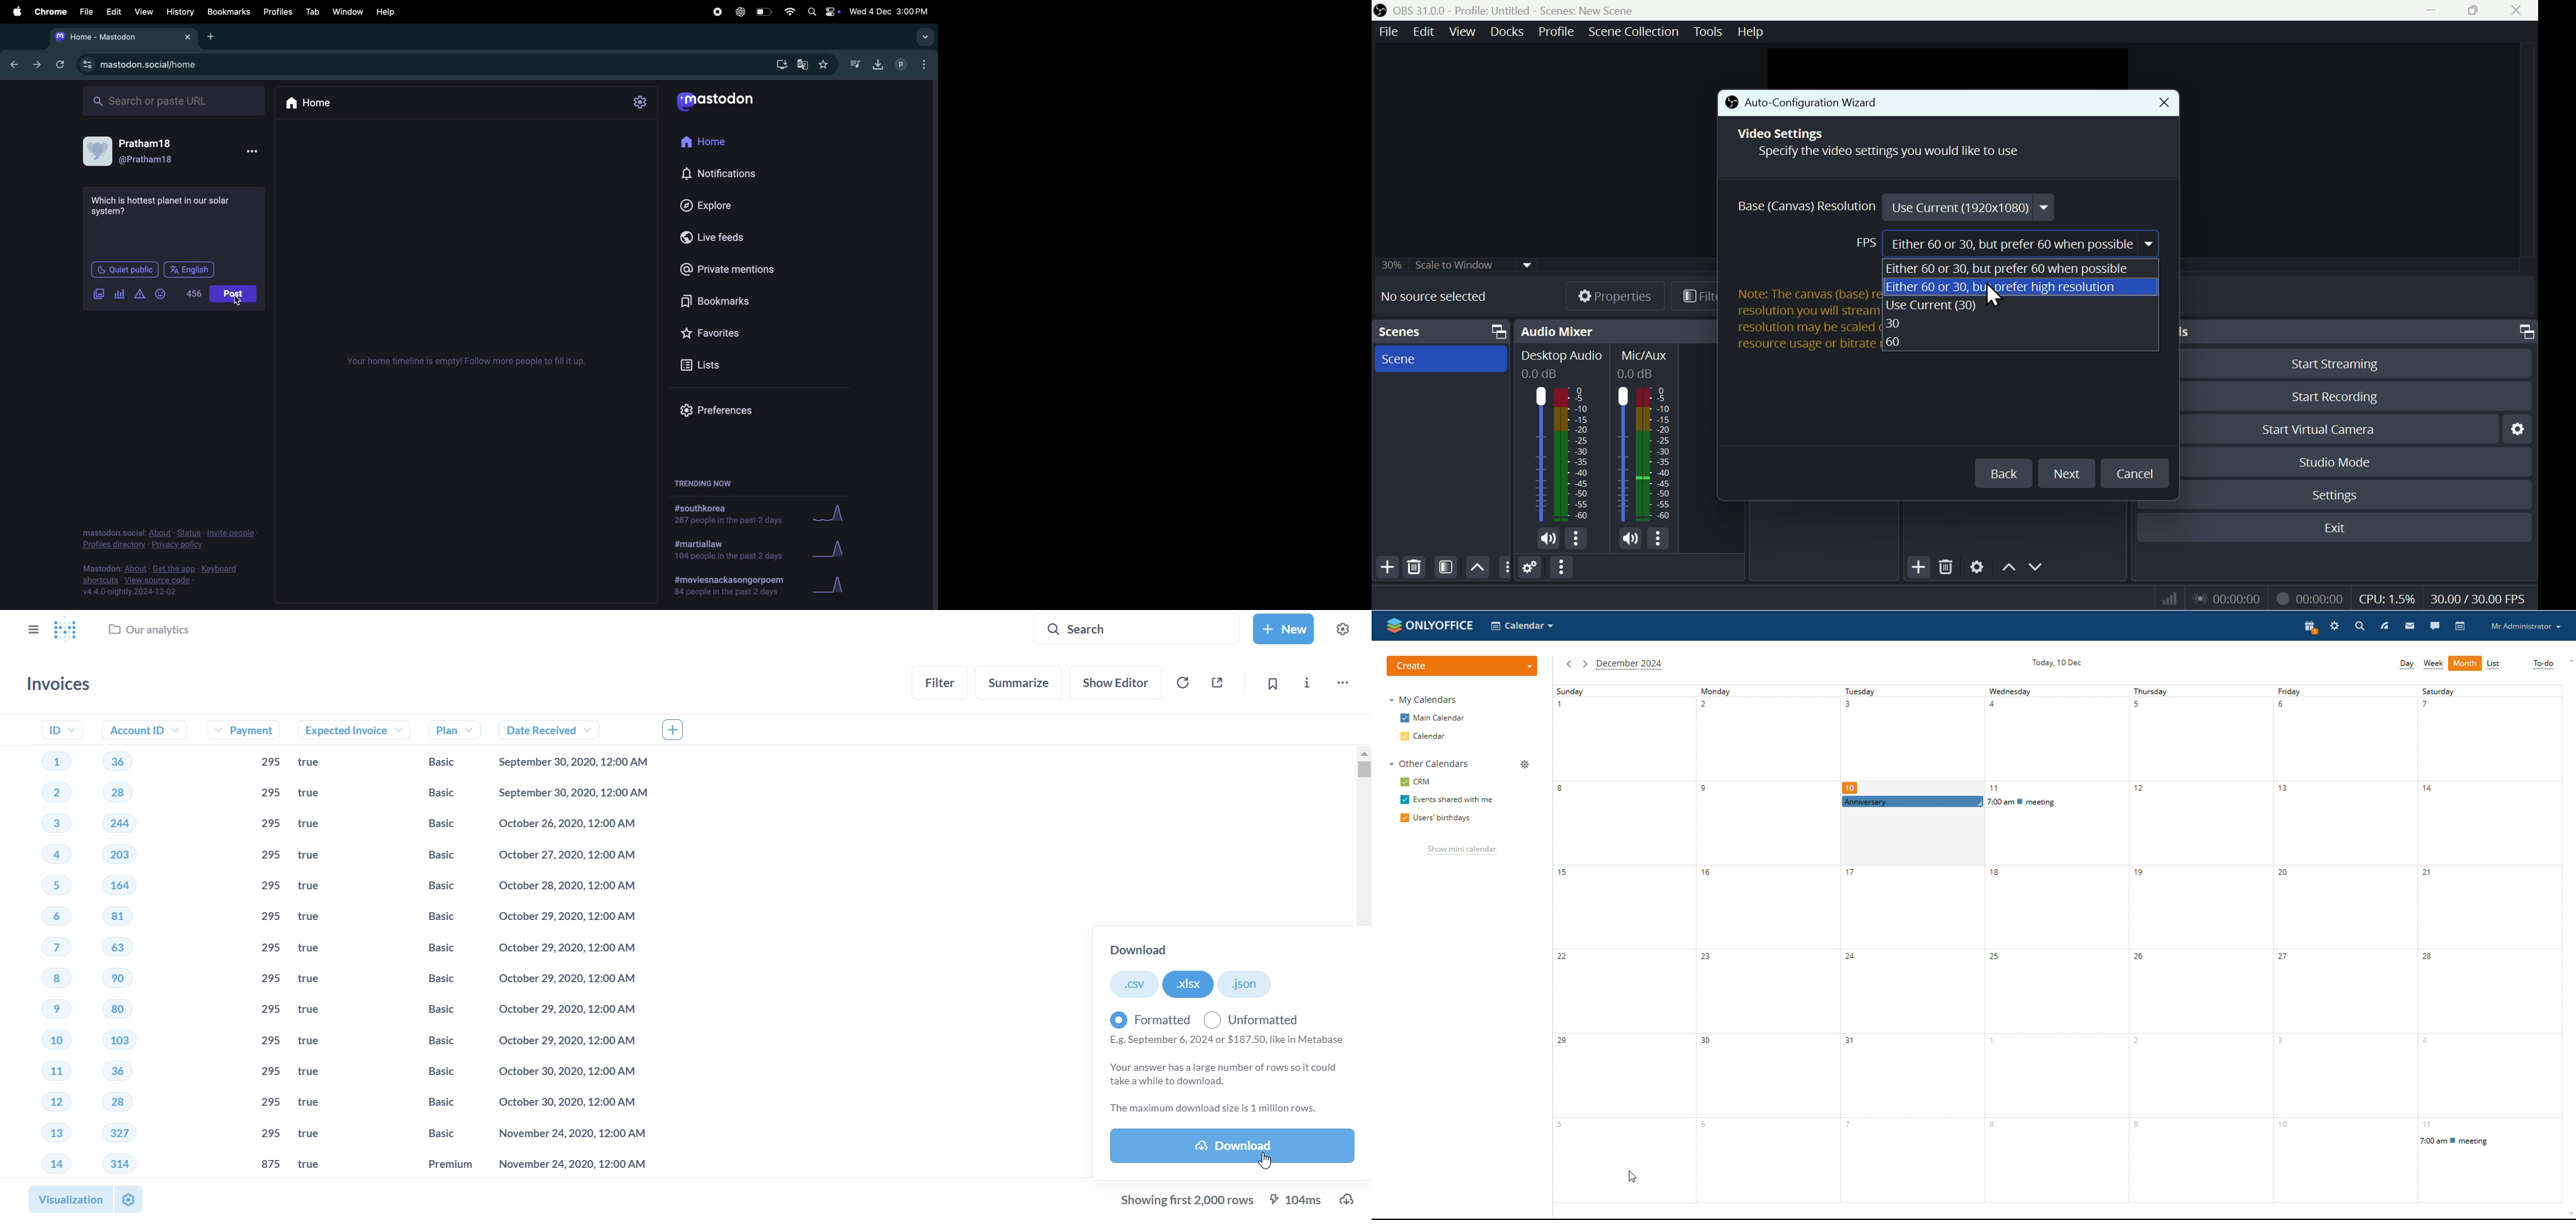 The image size is (2576, 1232). What do you see at coordinates (1946, 564) in the screenshot?
I see `Delete` at bounding box center [1946, 564].